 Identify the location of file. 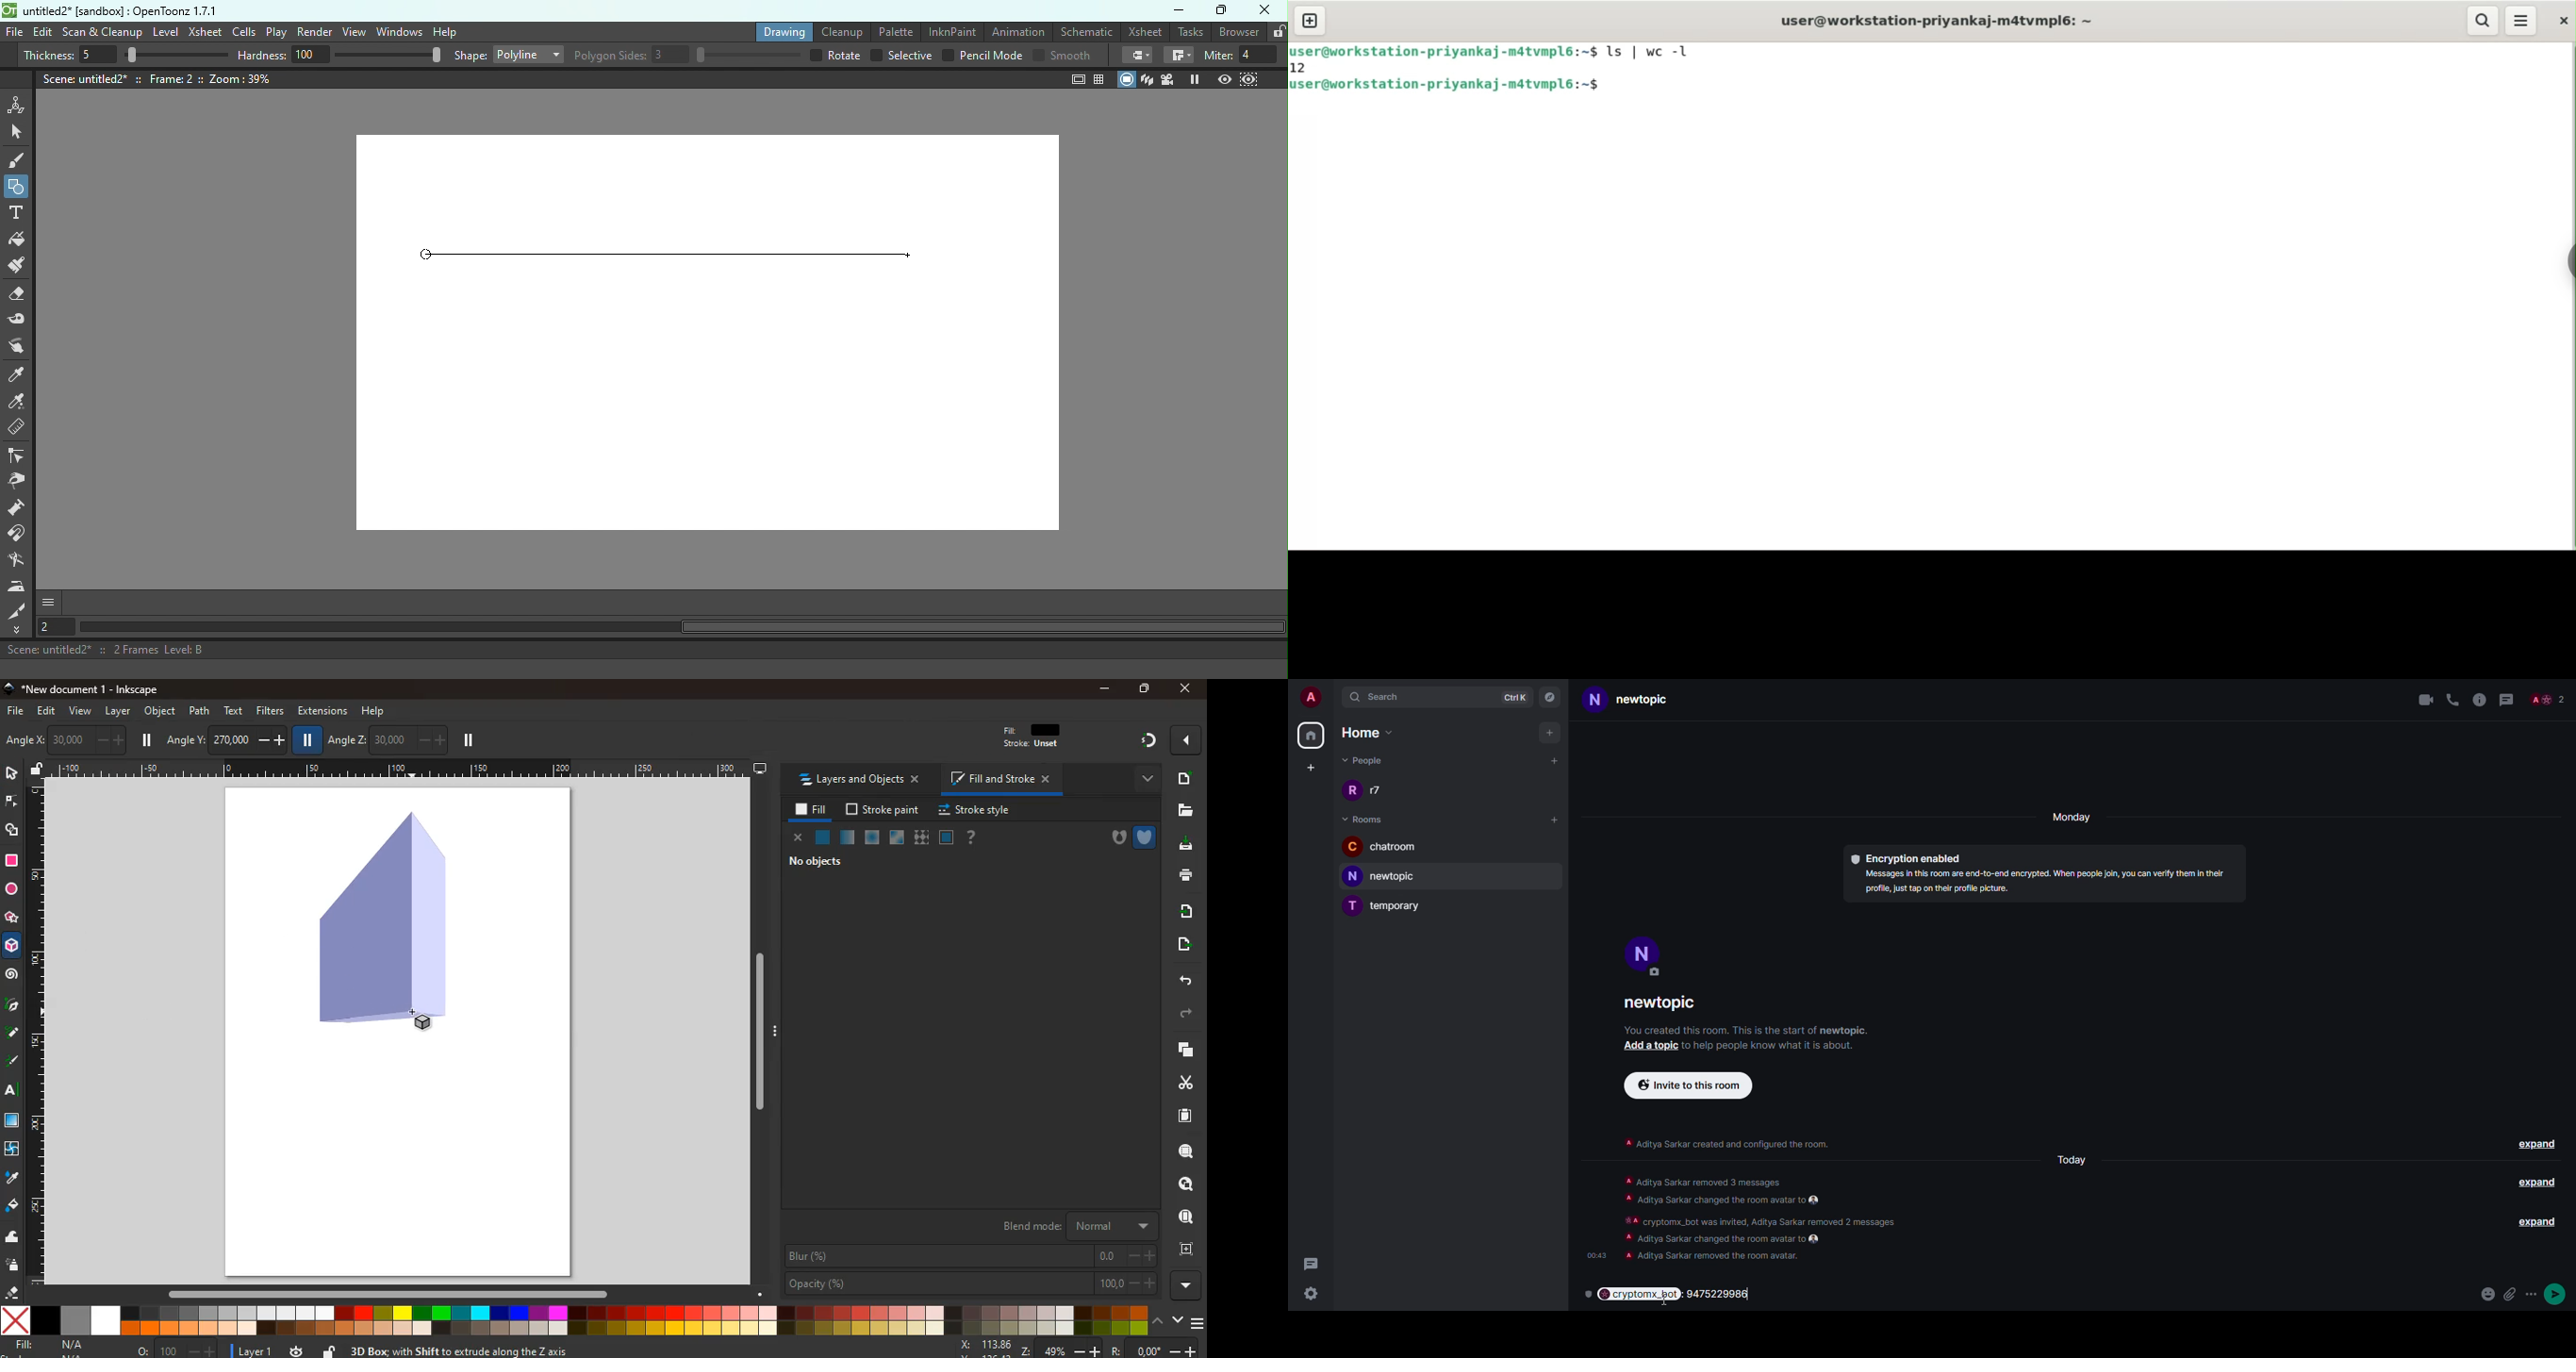
(1186, 810).